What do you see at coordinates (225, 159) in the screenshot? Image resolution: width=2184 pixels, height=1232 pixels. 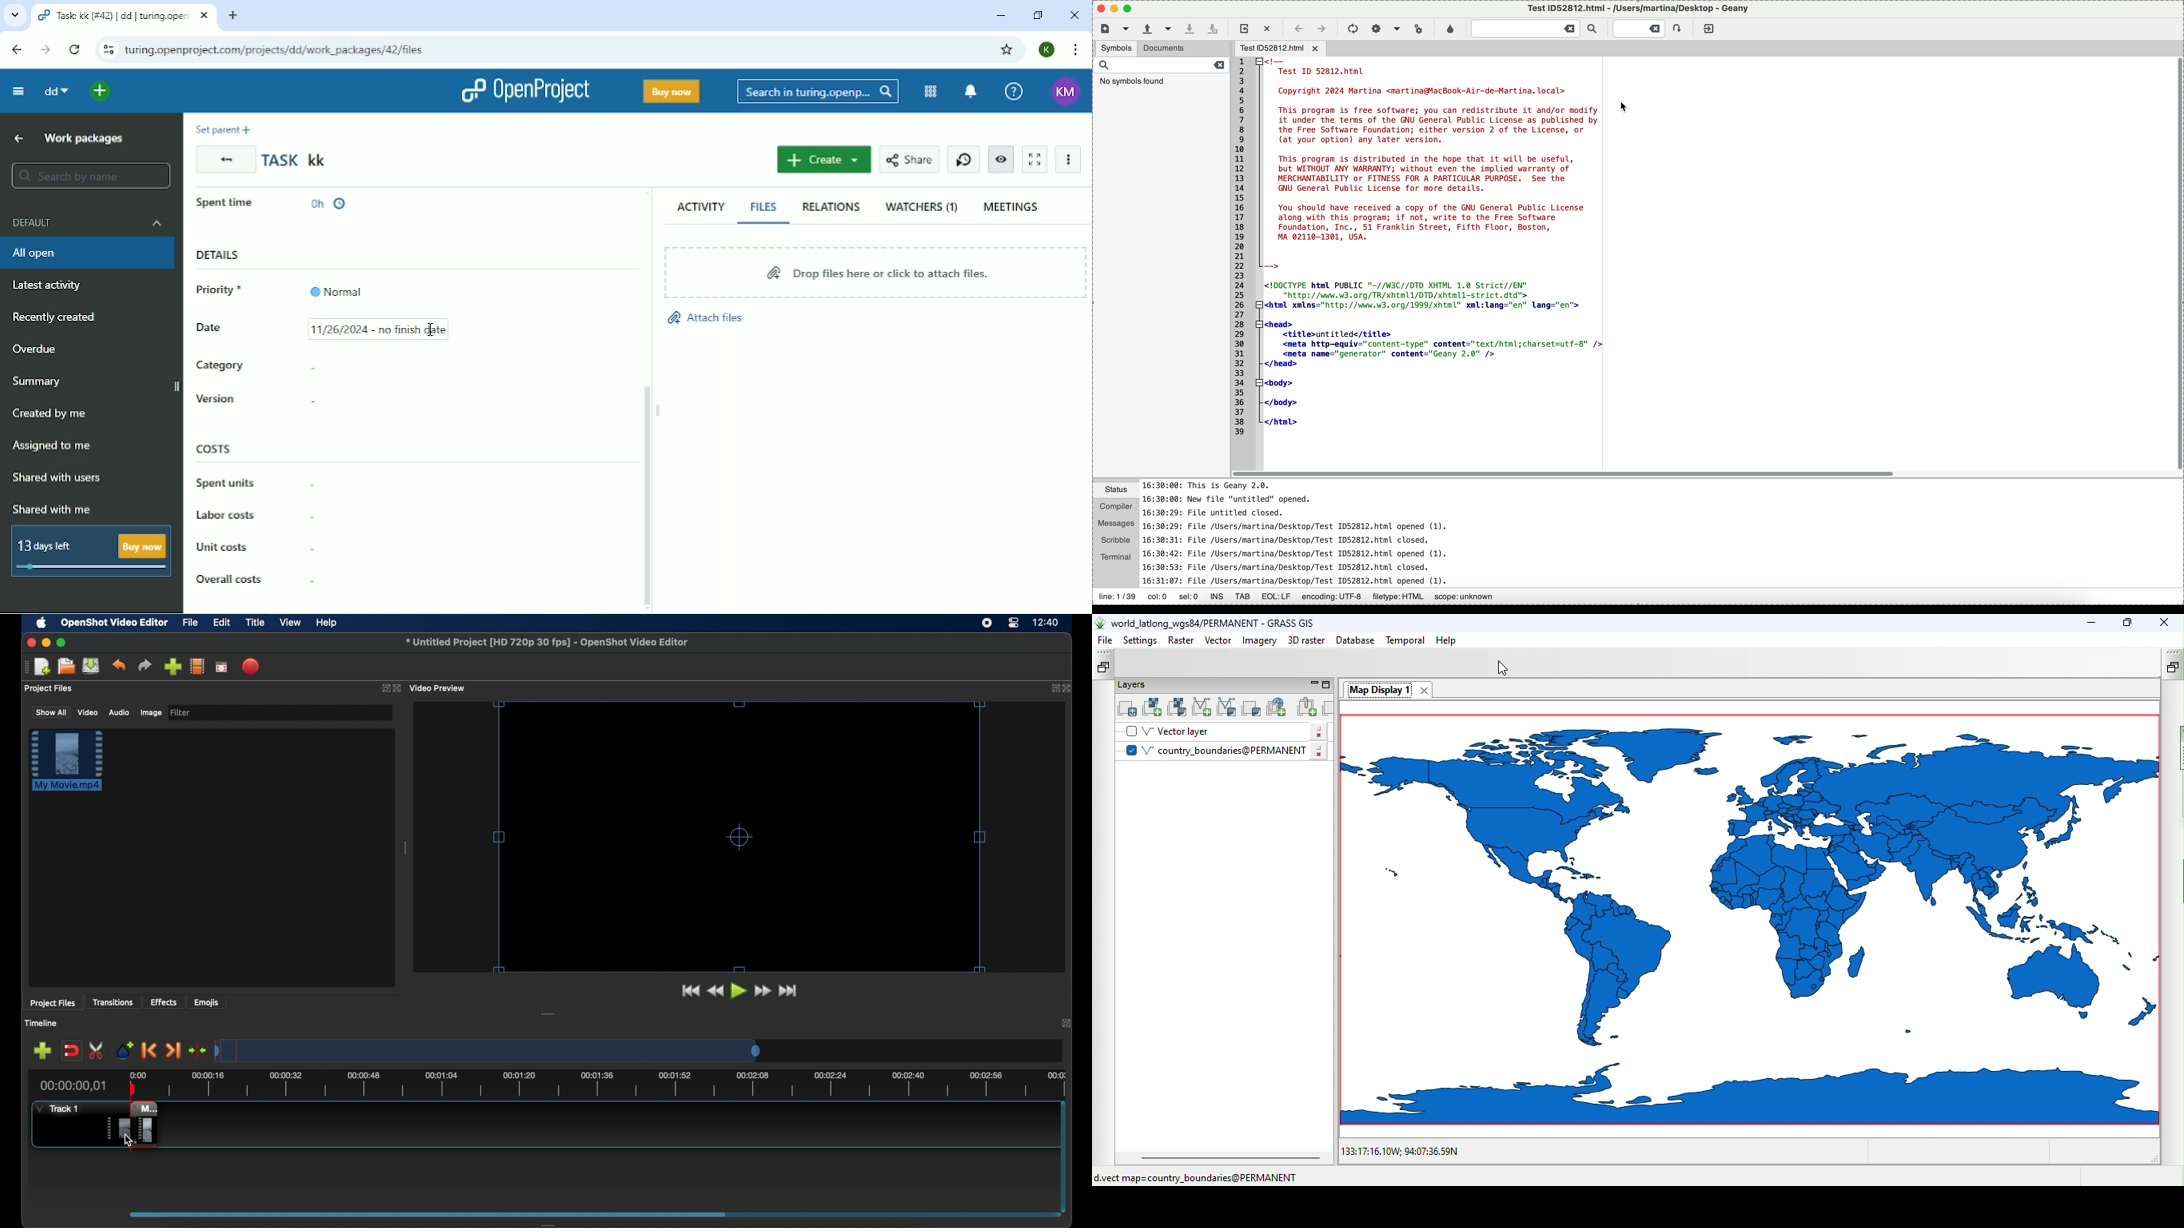 I see `Back` at bounding box center [225, 159].